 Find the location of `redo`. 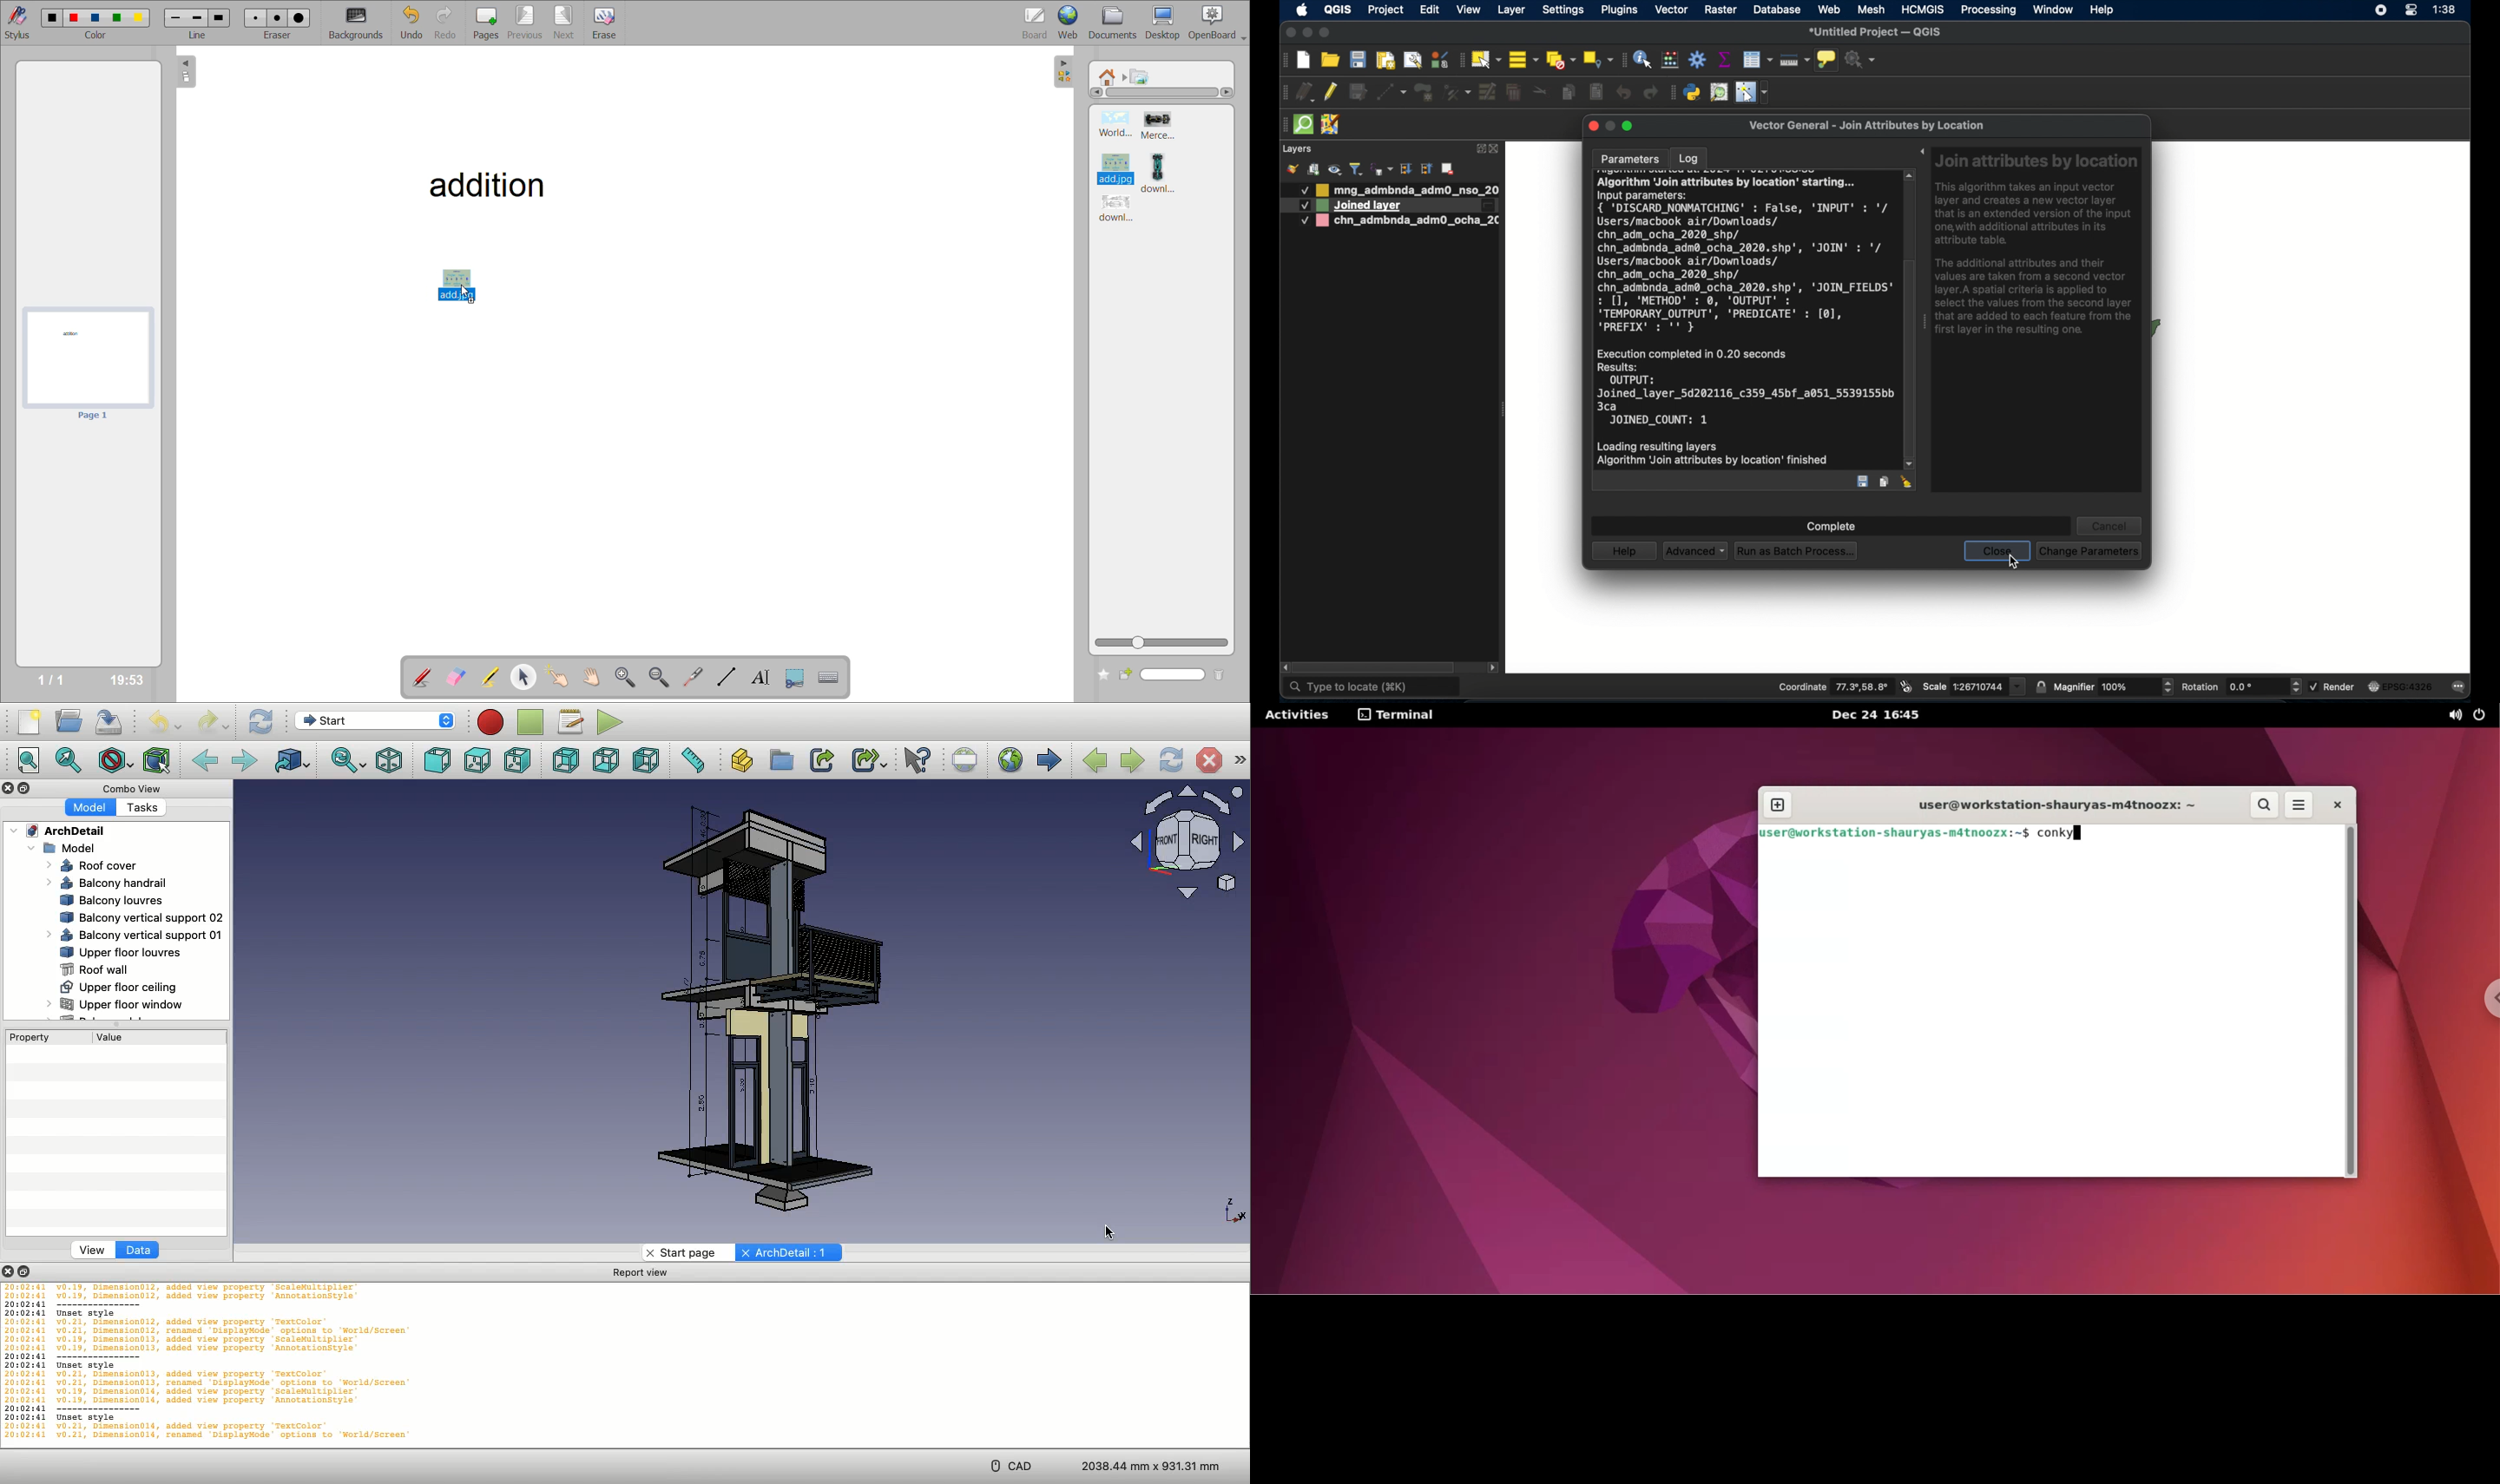

redo is located at coordinates (449, 23).